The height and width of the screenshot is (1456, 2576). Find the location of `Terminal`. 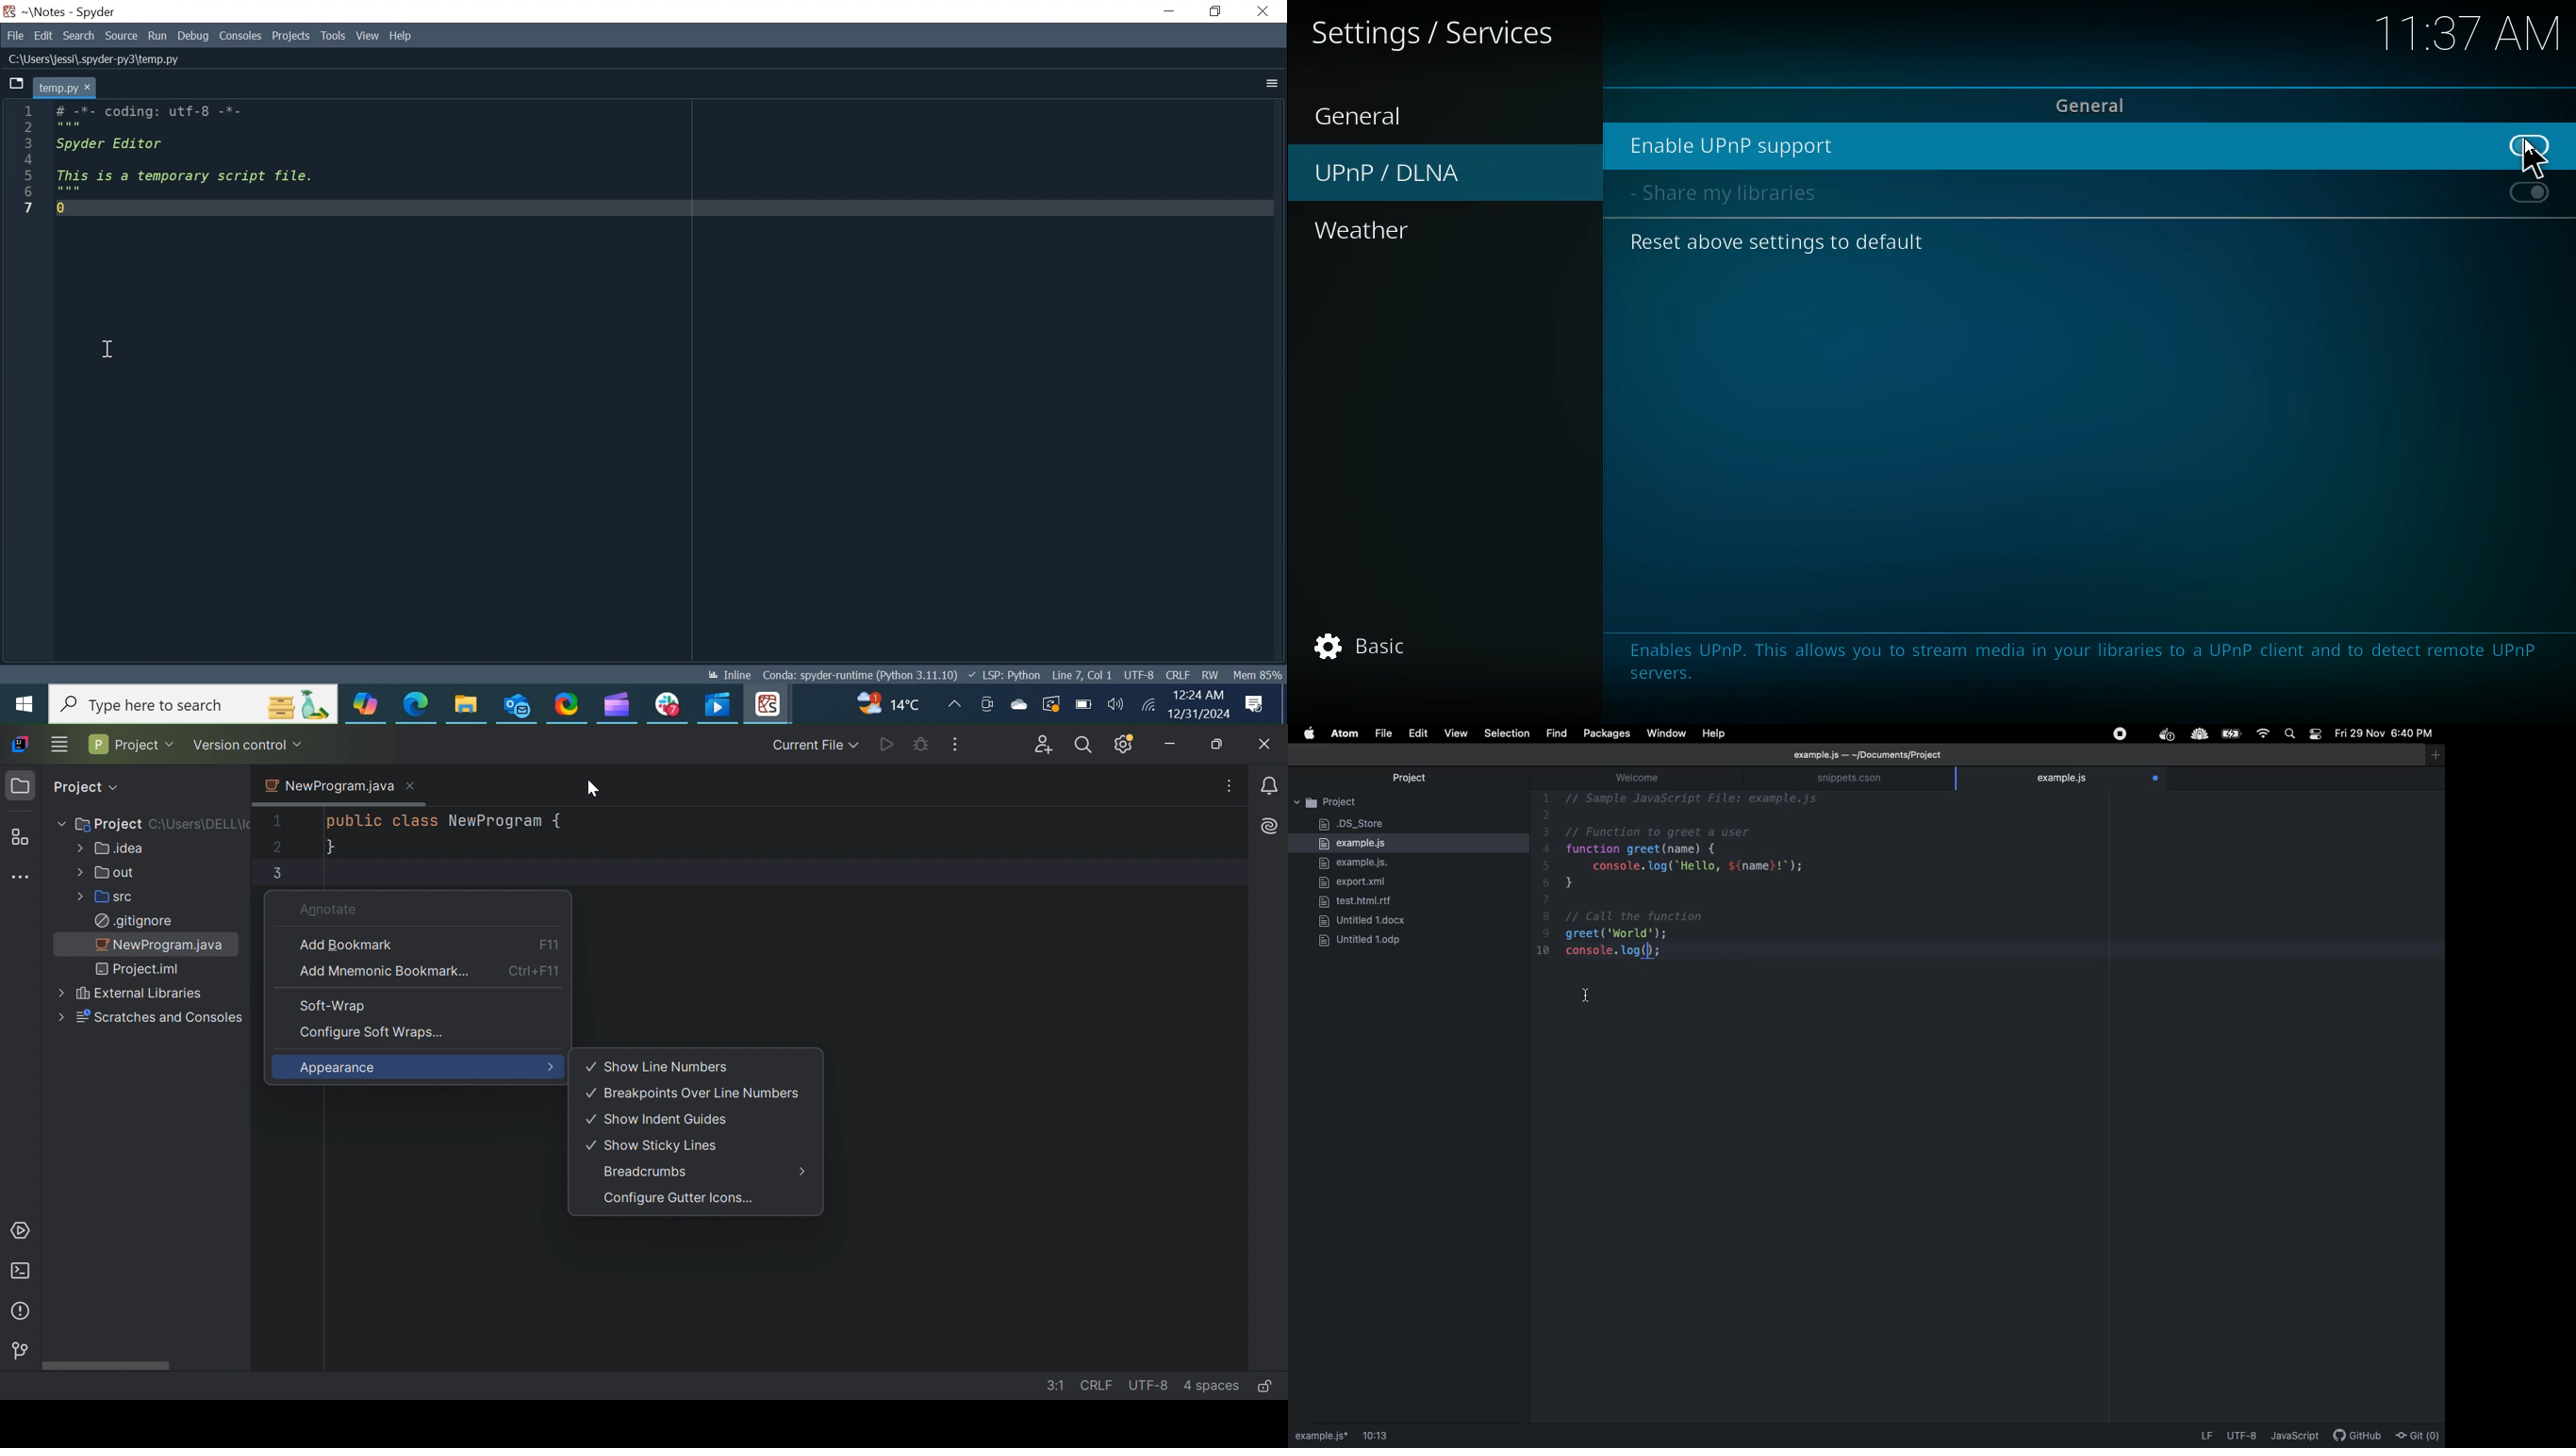

Terminal is located at coordinates (19, 1271).